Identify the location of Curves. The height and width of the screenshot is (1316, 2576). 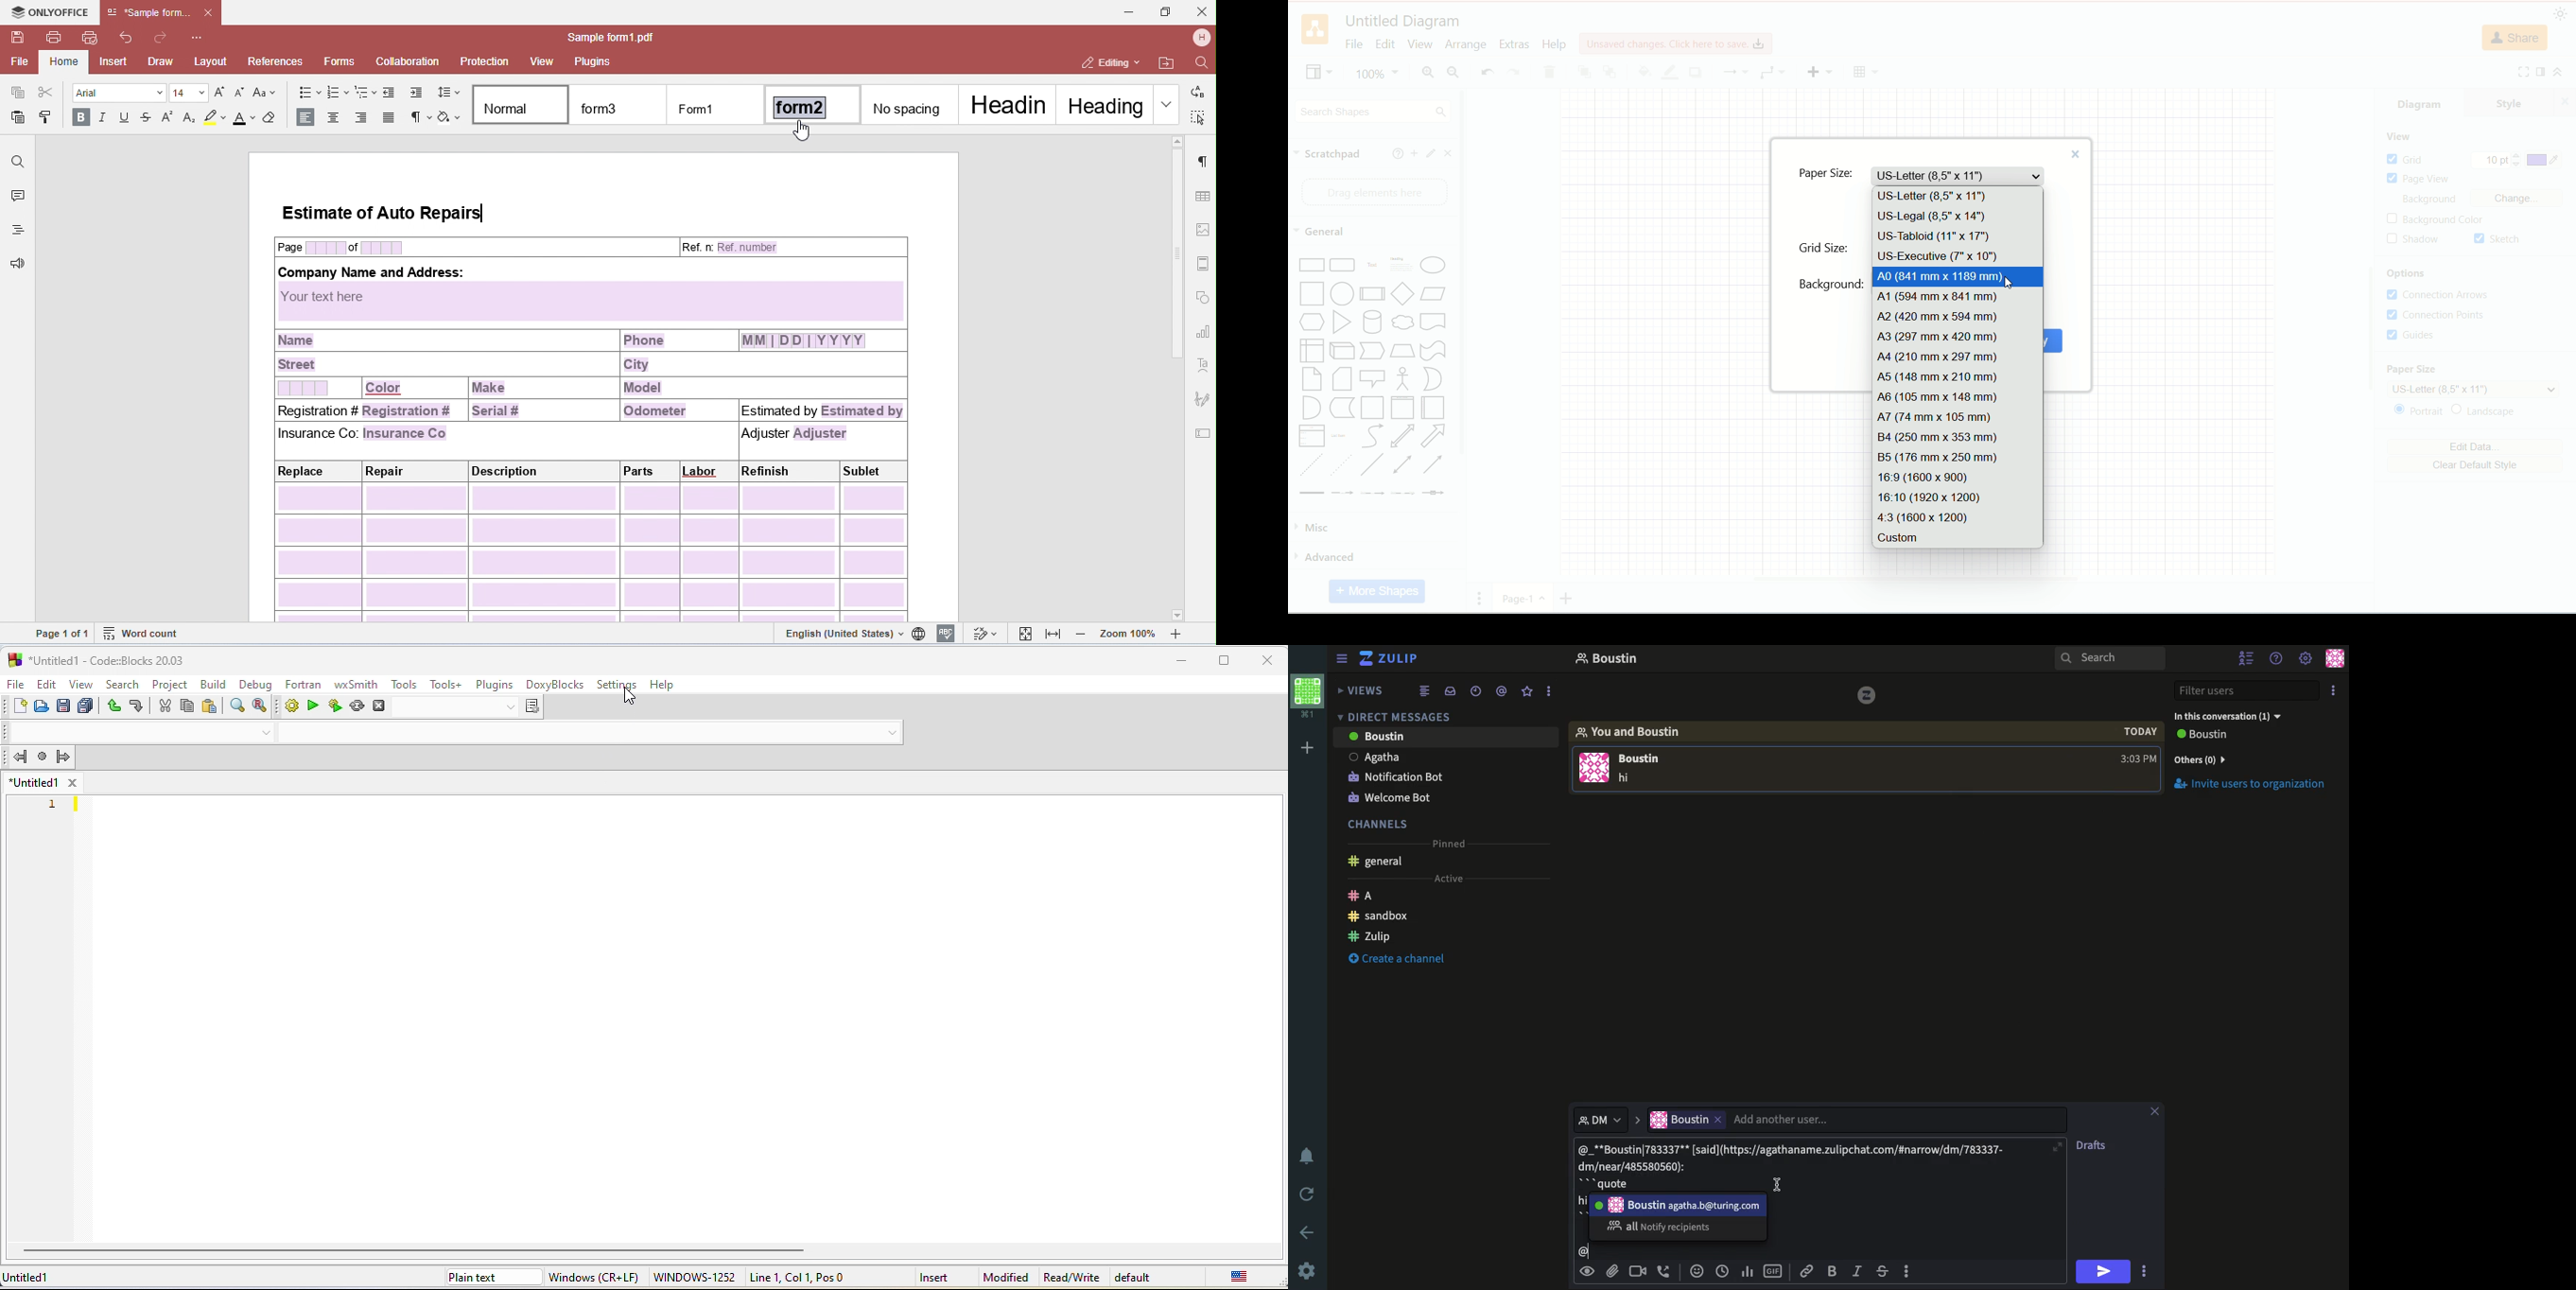
(1372, 438).